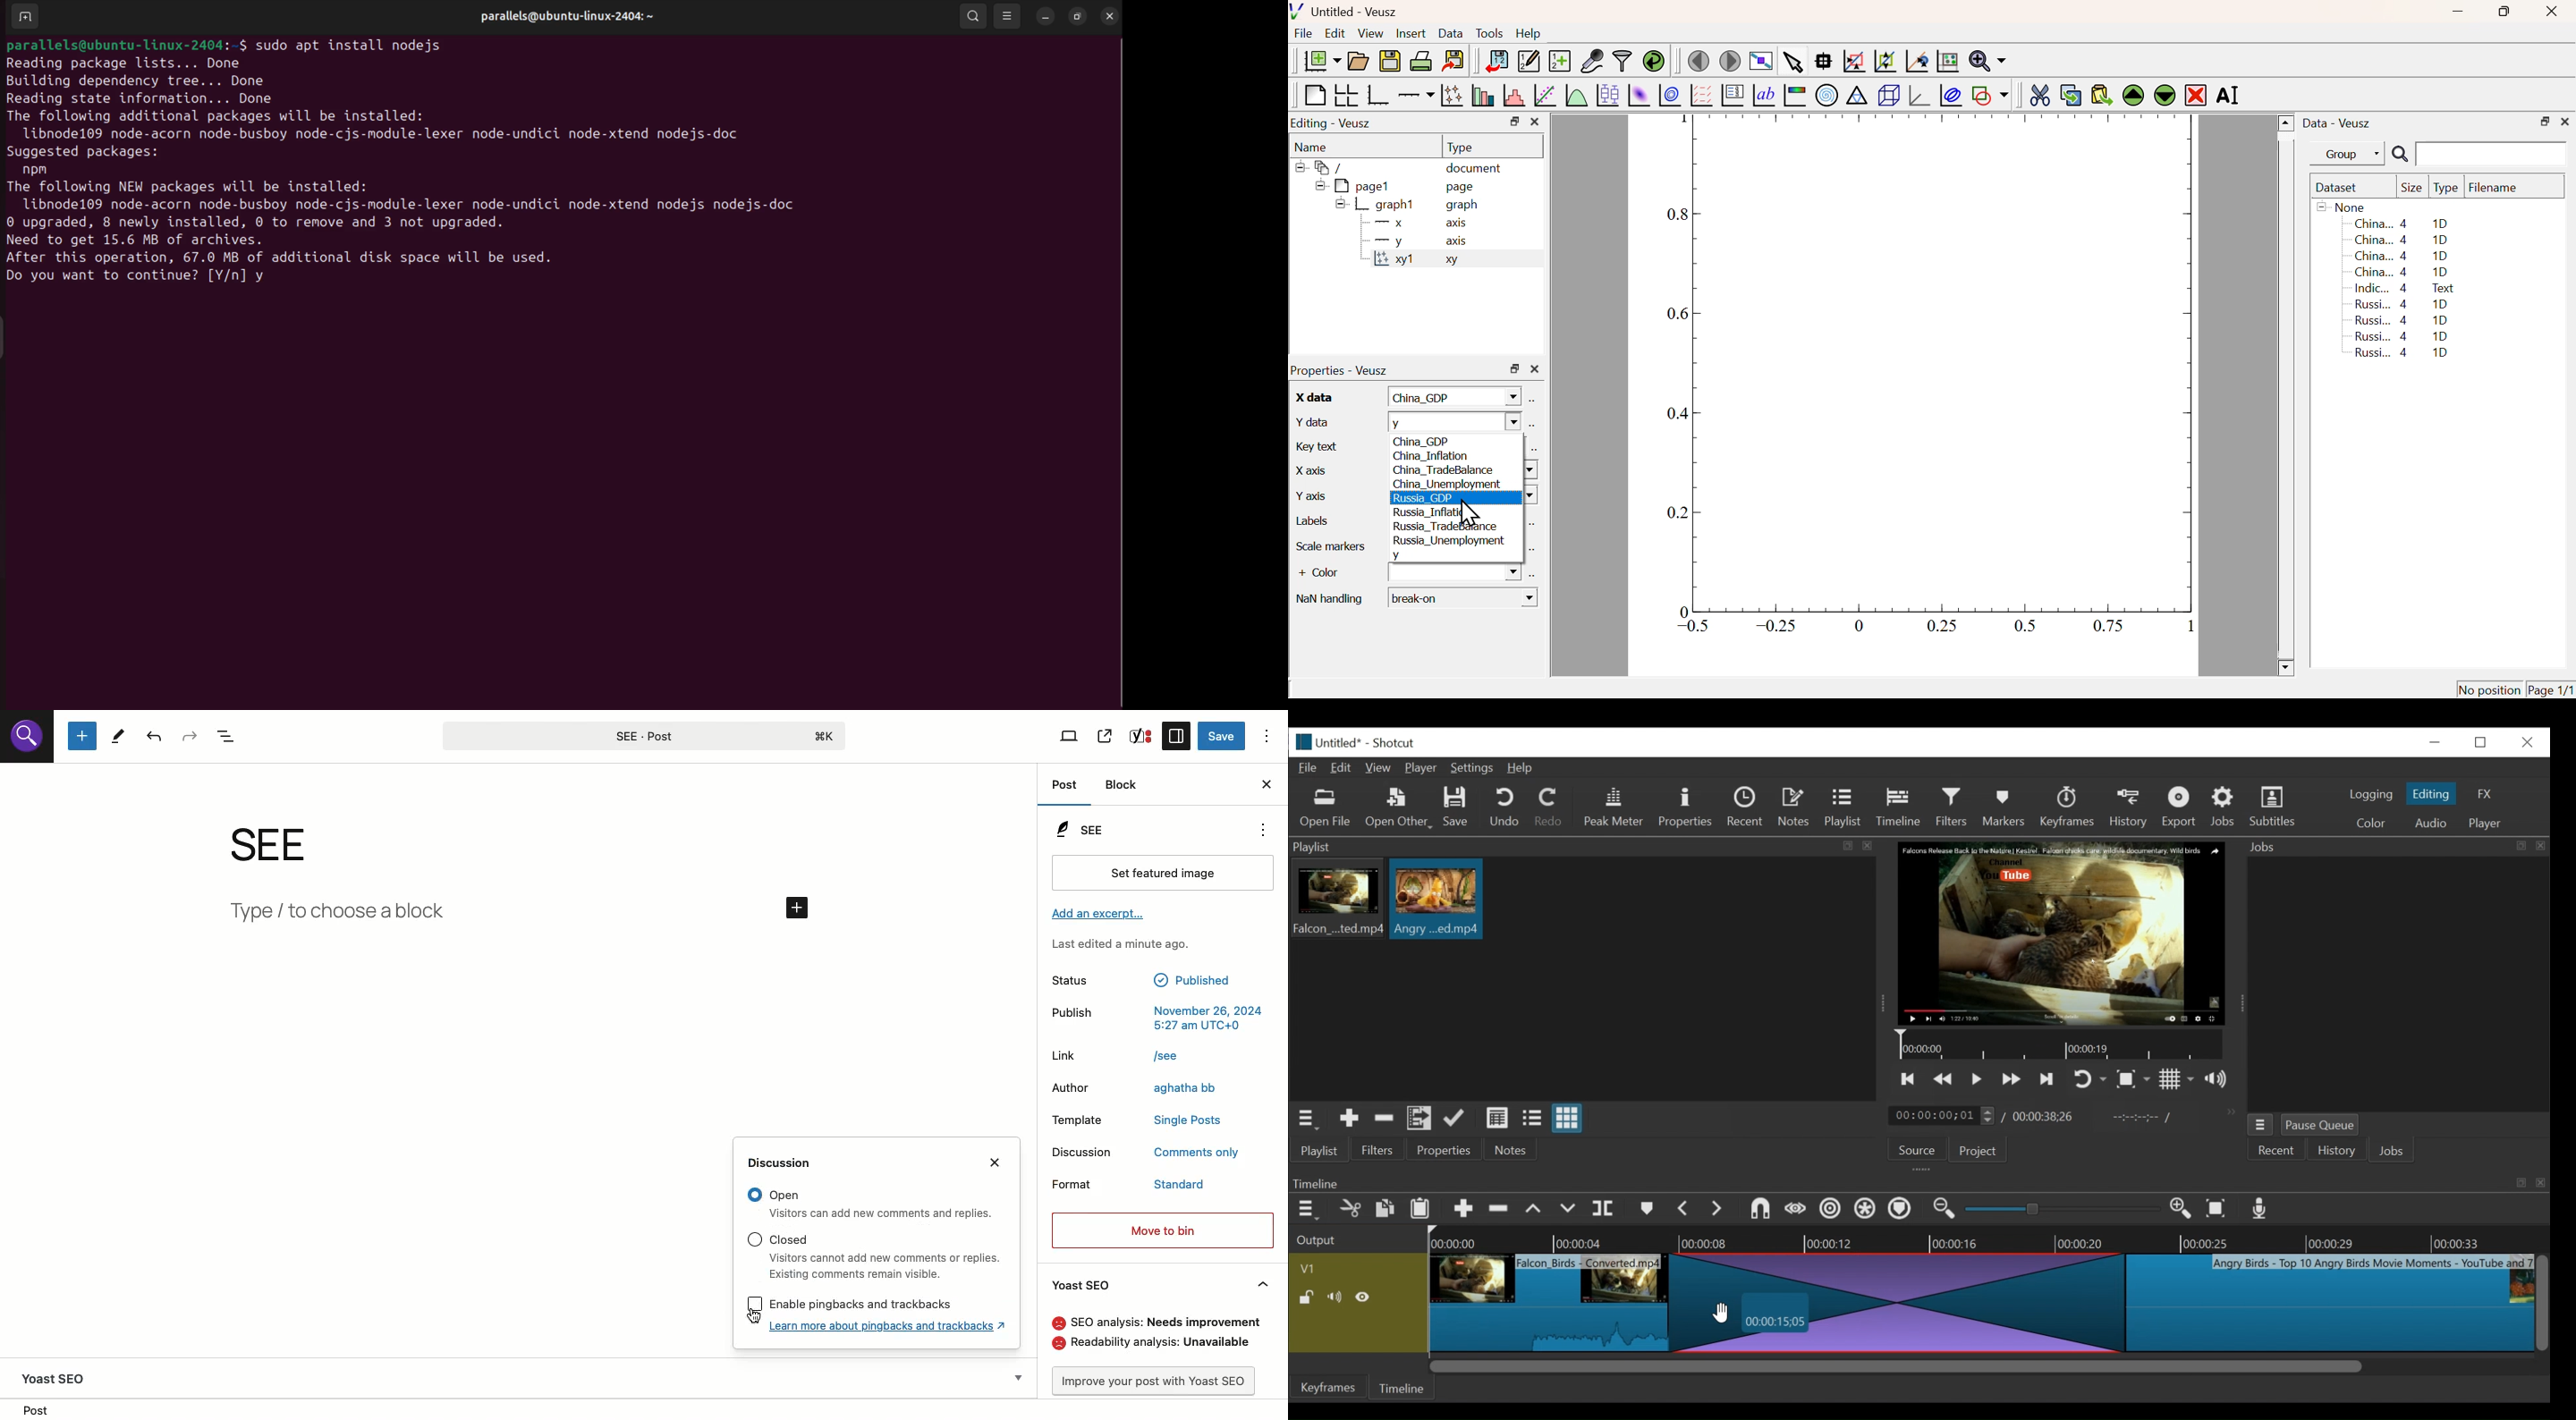 This screenshot has height=1428, width=2576. Describe the element at coordinates (2182, 809) in the screenshot. I see `Export` at that location.